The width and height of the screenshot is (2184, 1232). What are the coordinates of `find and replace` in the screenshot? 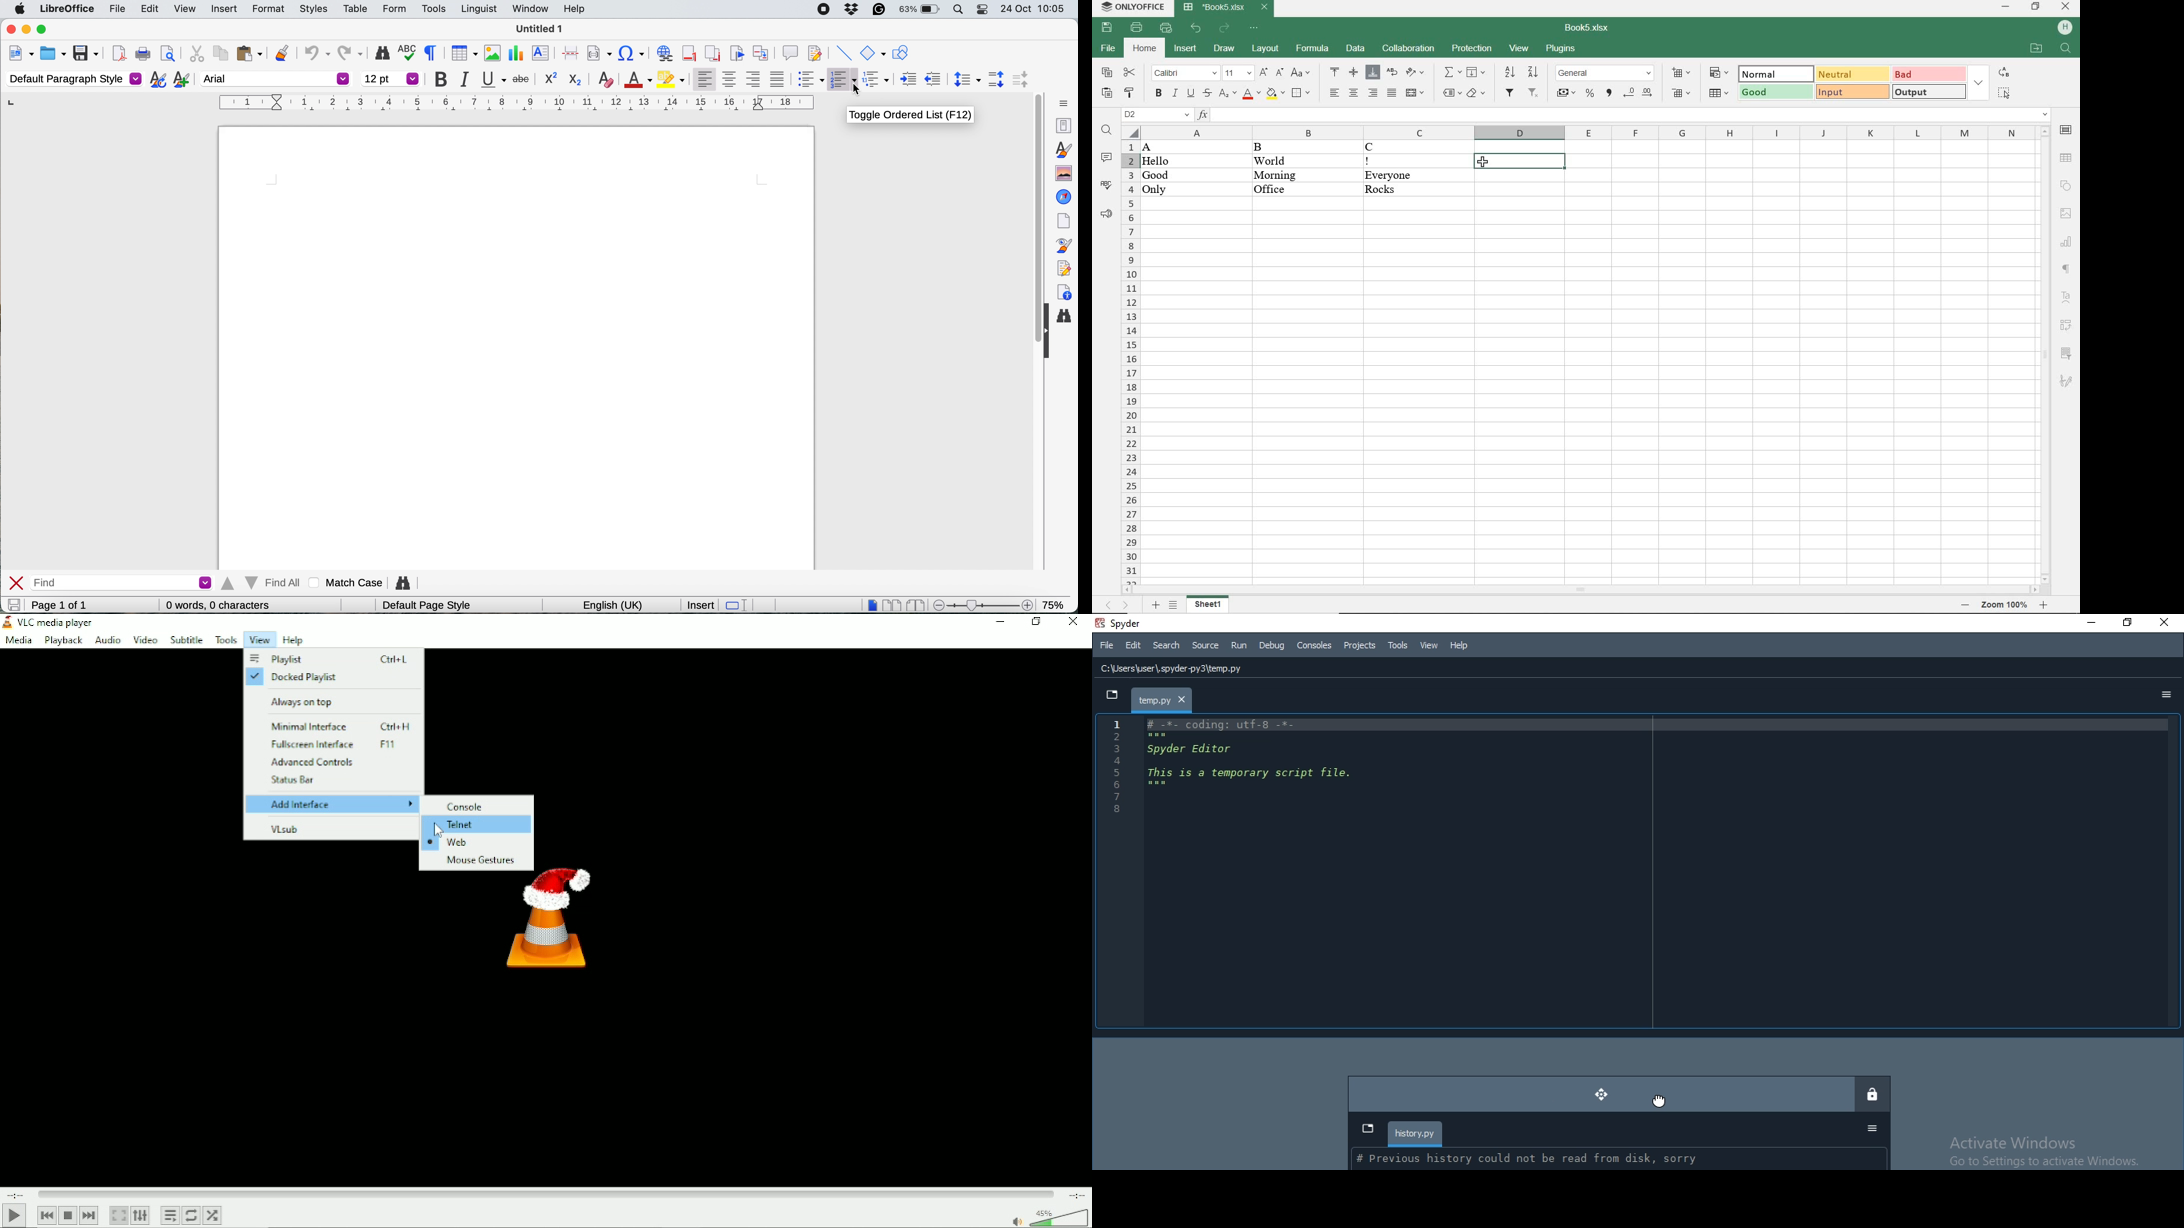 It's located at (382, 53).